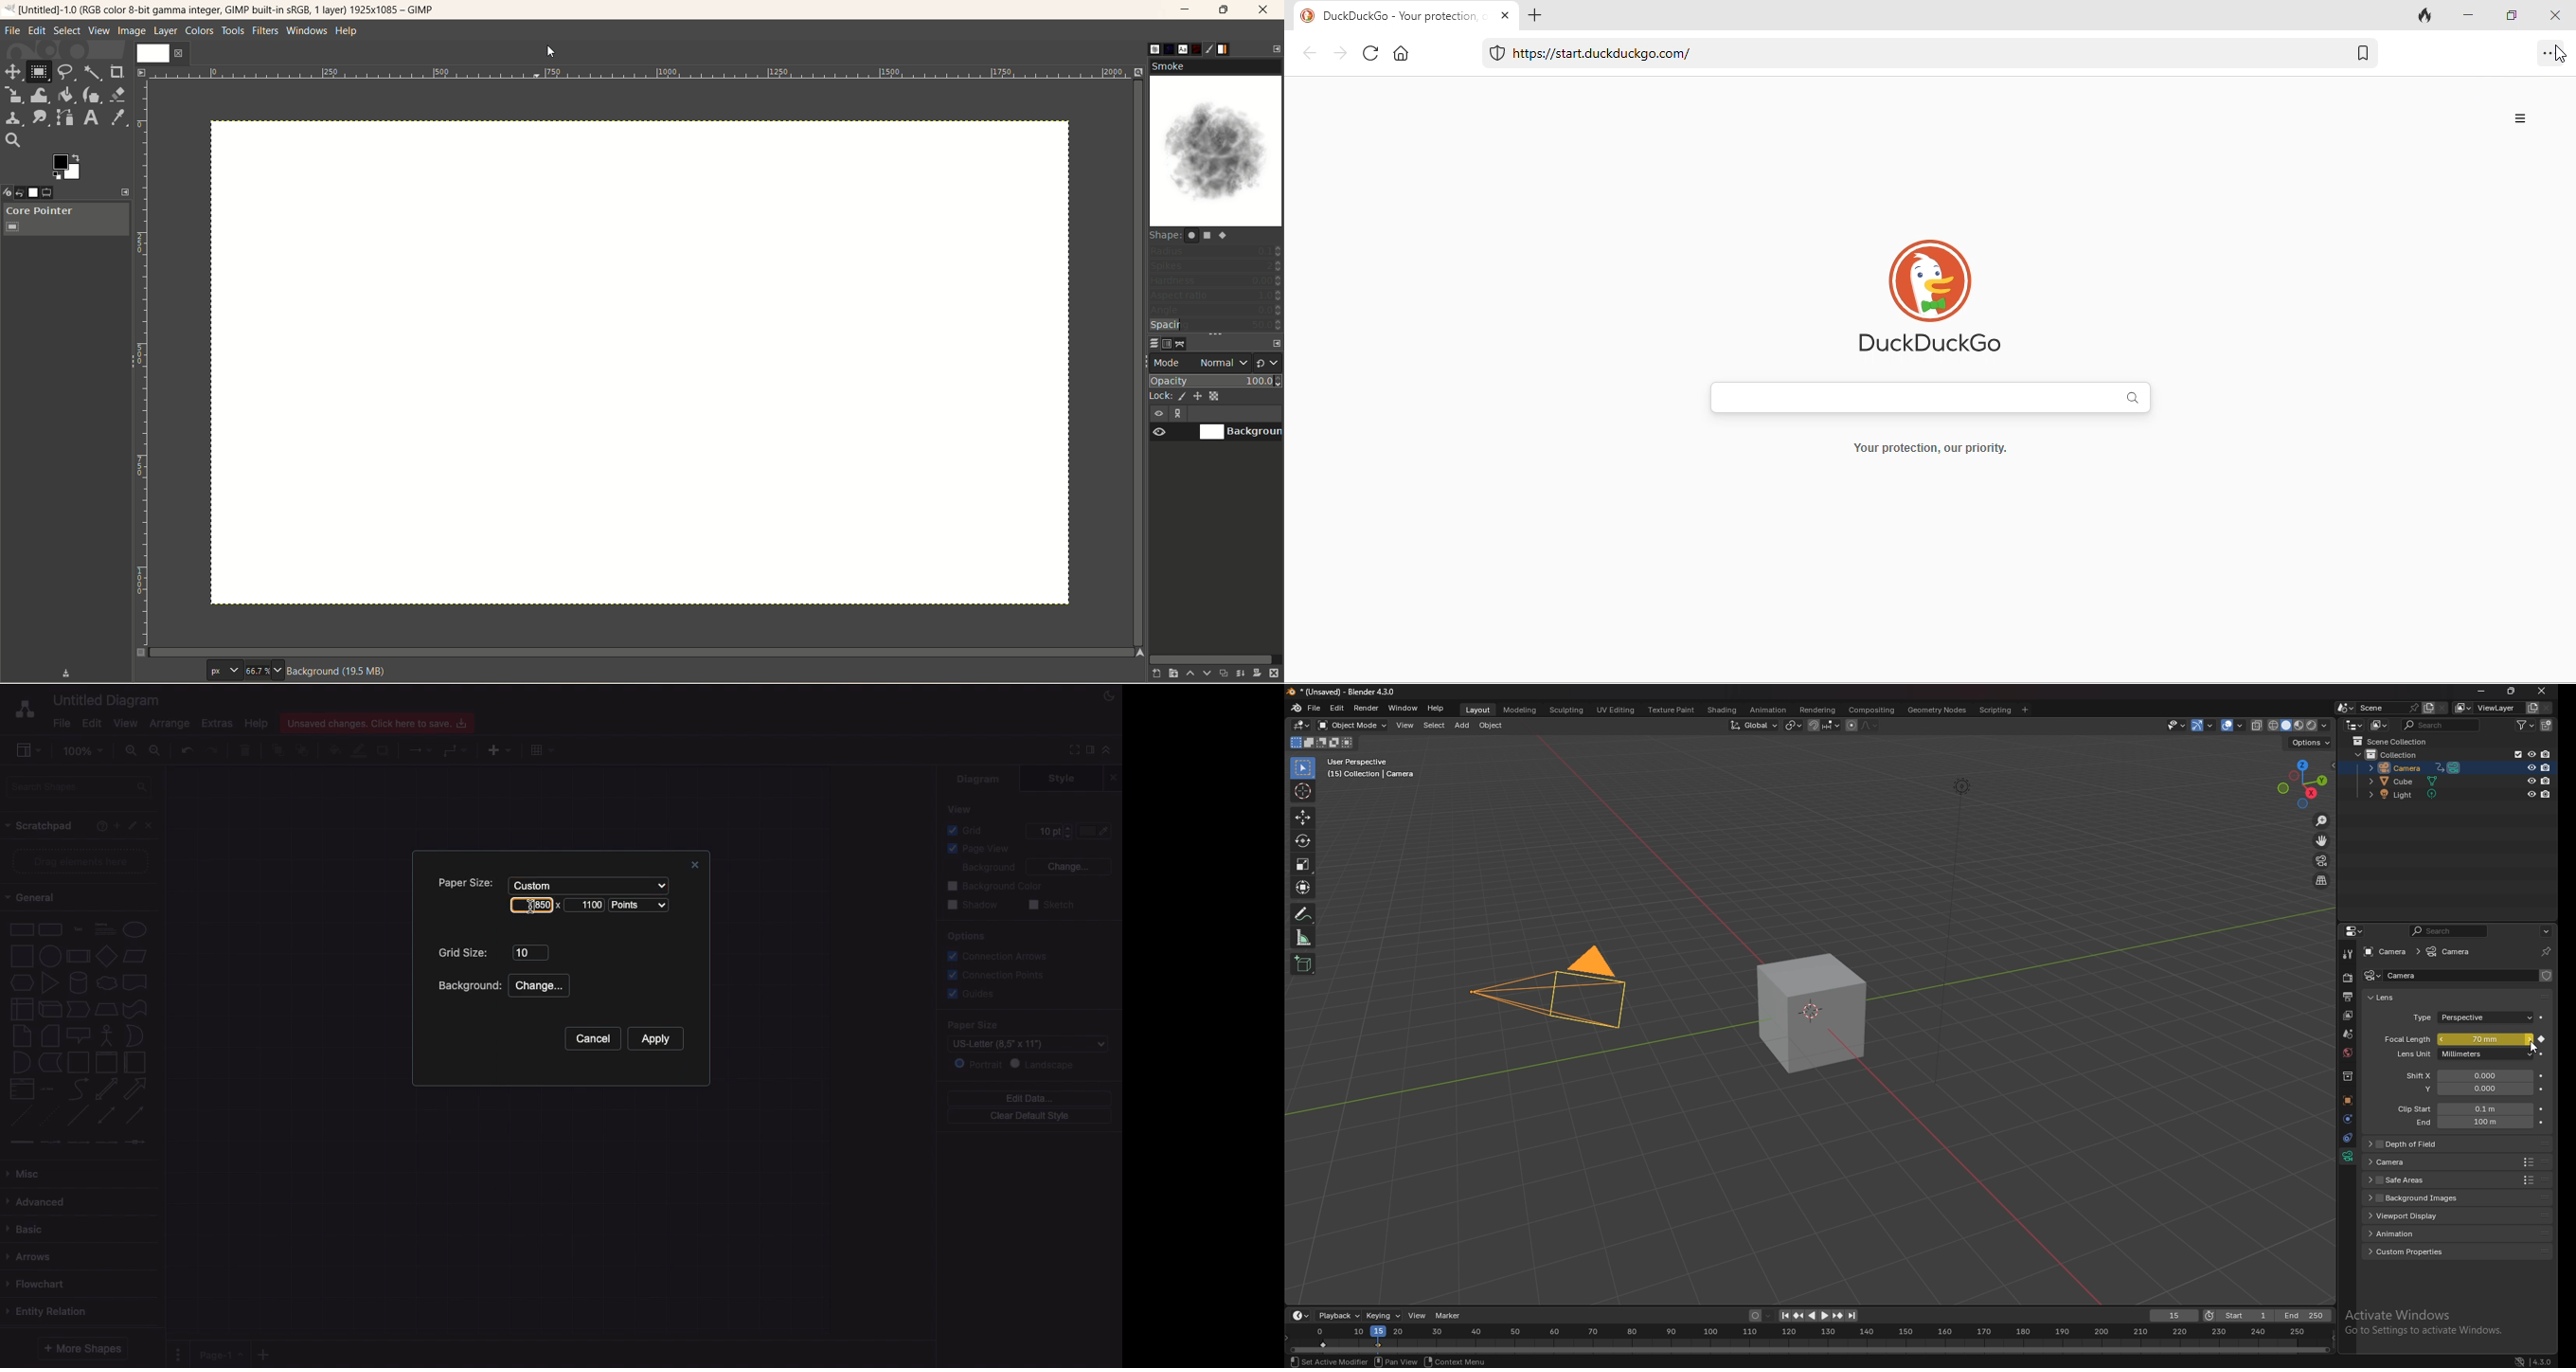 The image size is (2576, 1372). What do you see at coordinates (979, 868) in the screenshot?
I see `Background ` at bounding box center [979, 868].